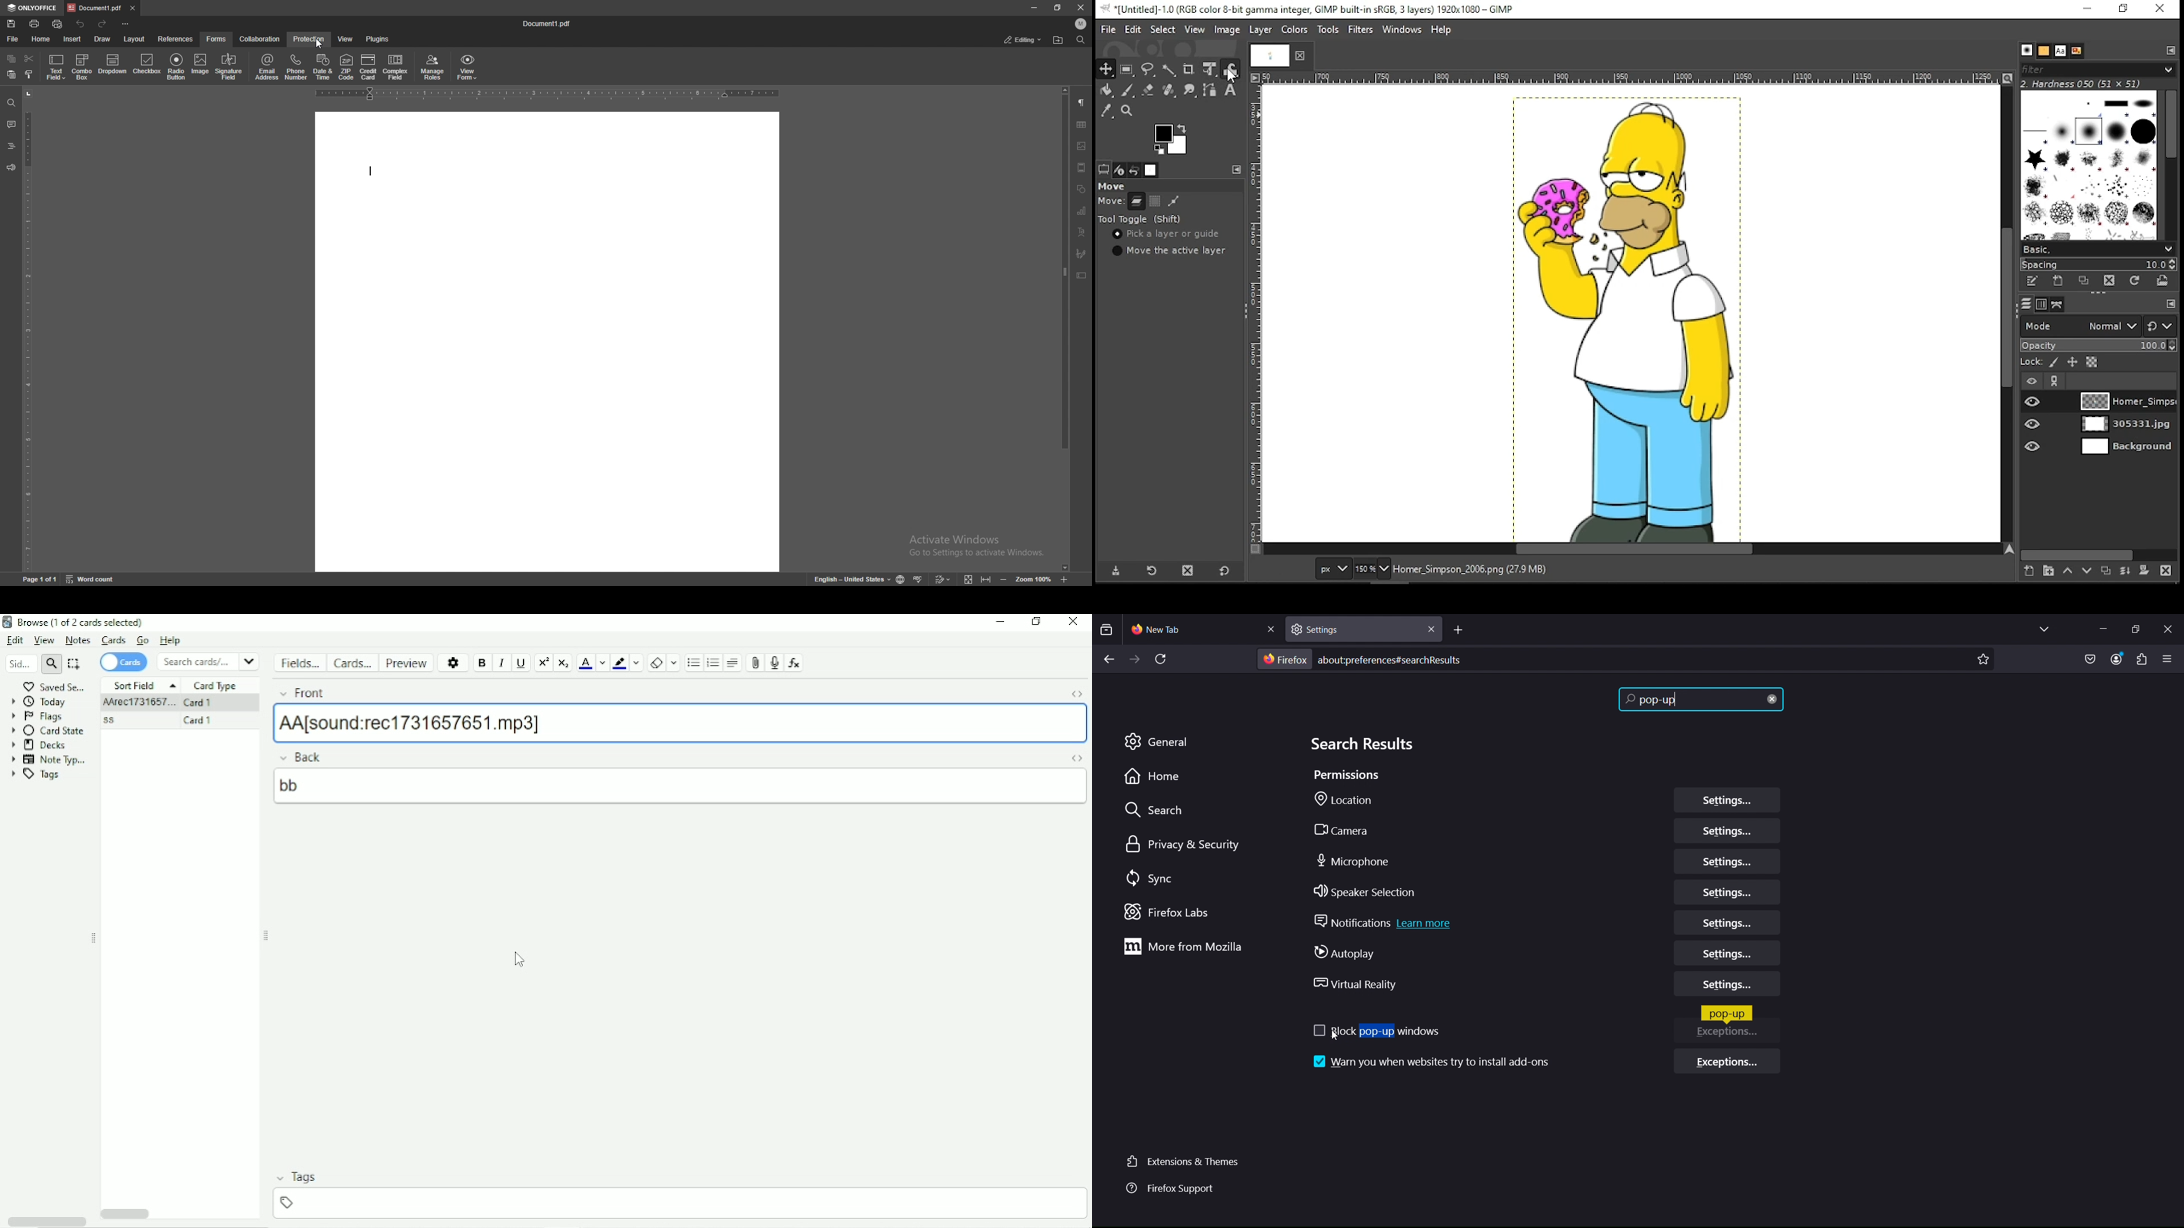 This screenshot has width=2184, height=1232. Describe the element at coordinates (1130, 89) in the screenshot. I see `paint brush tool` at that location.